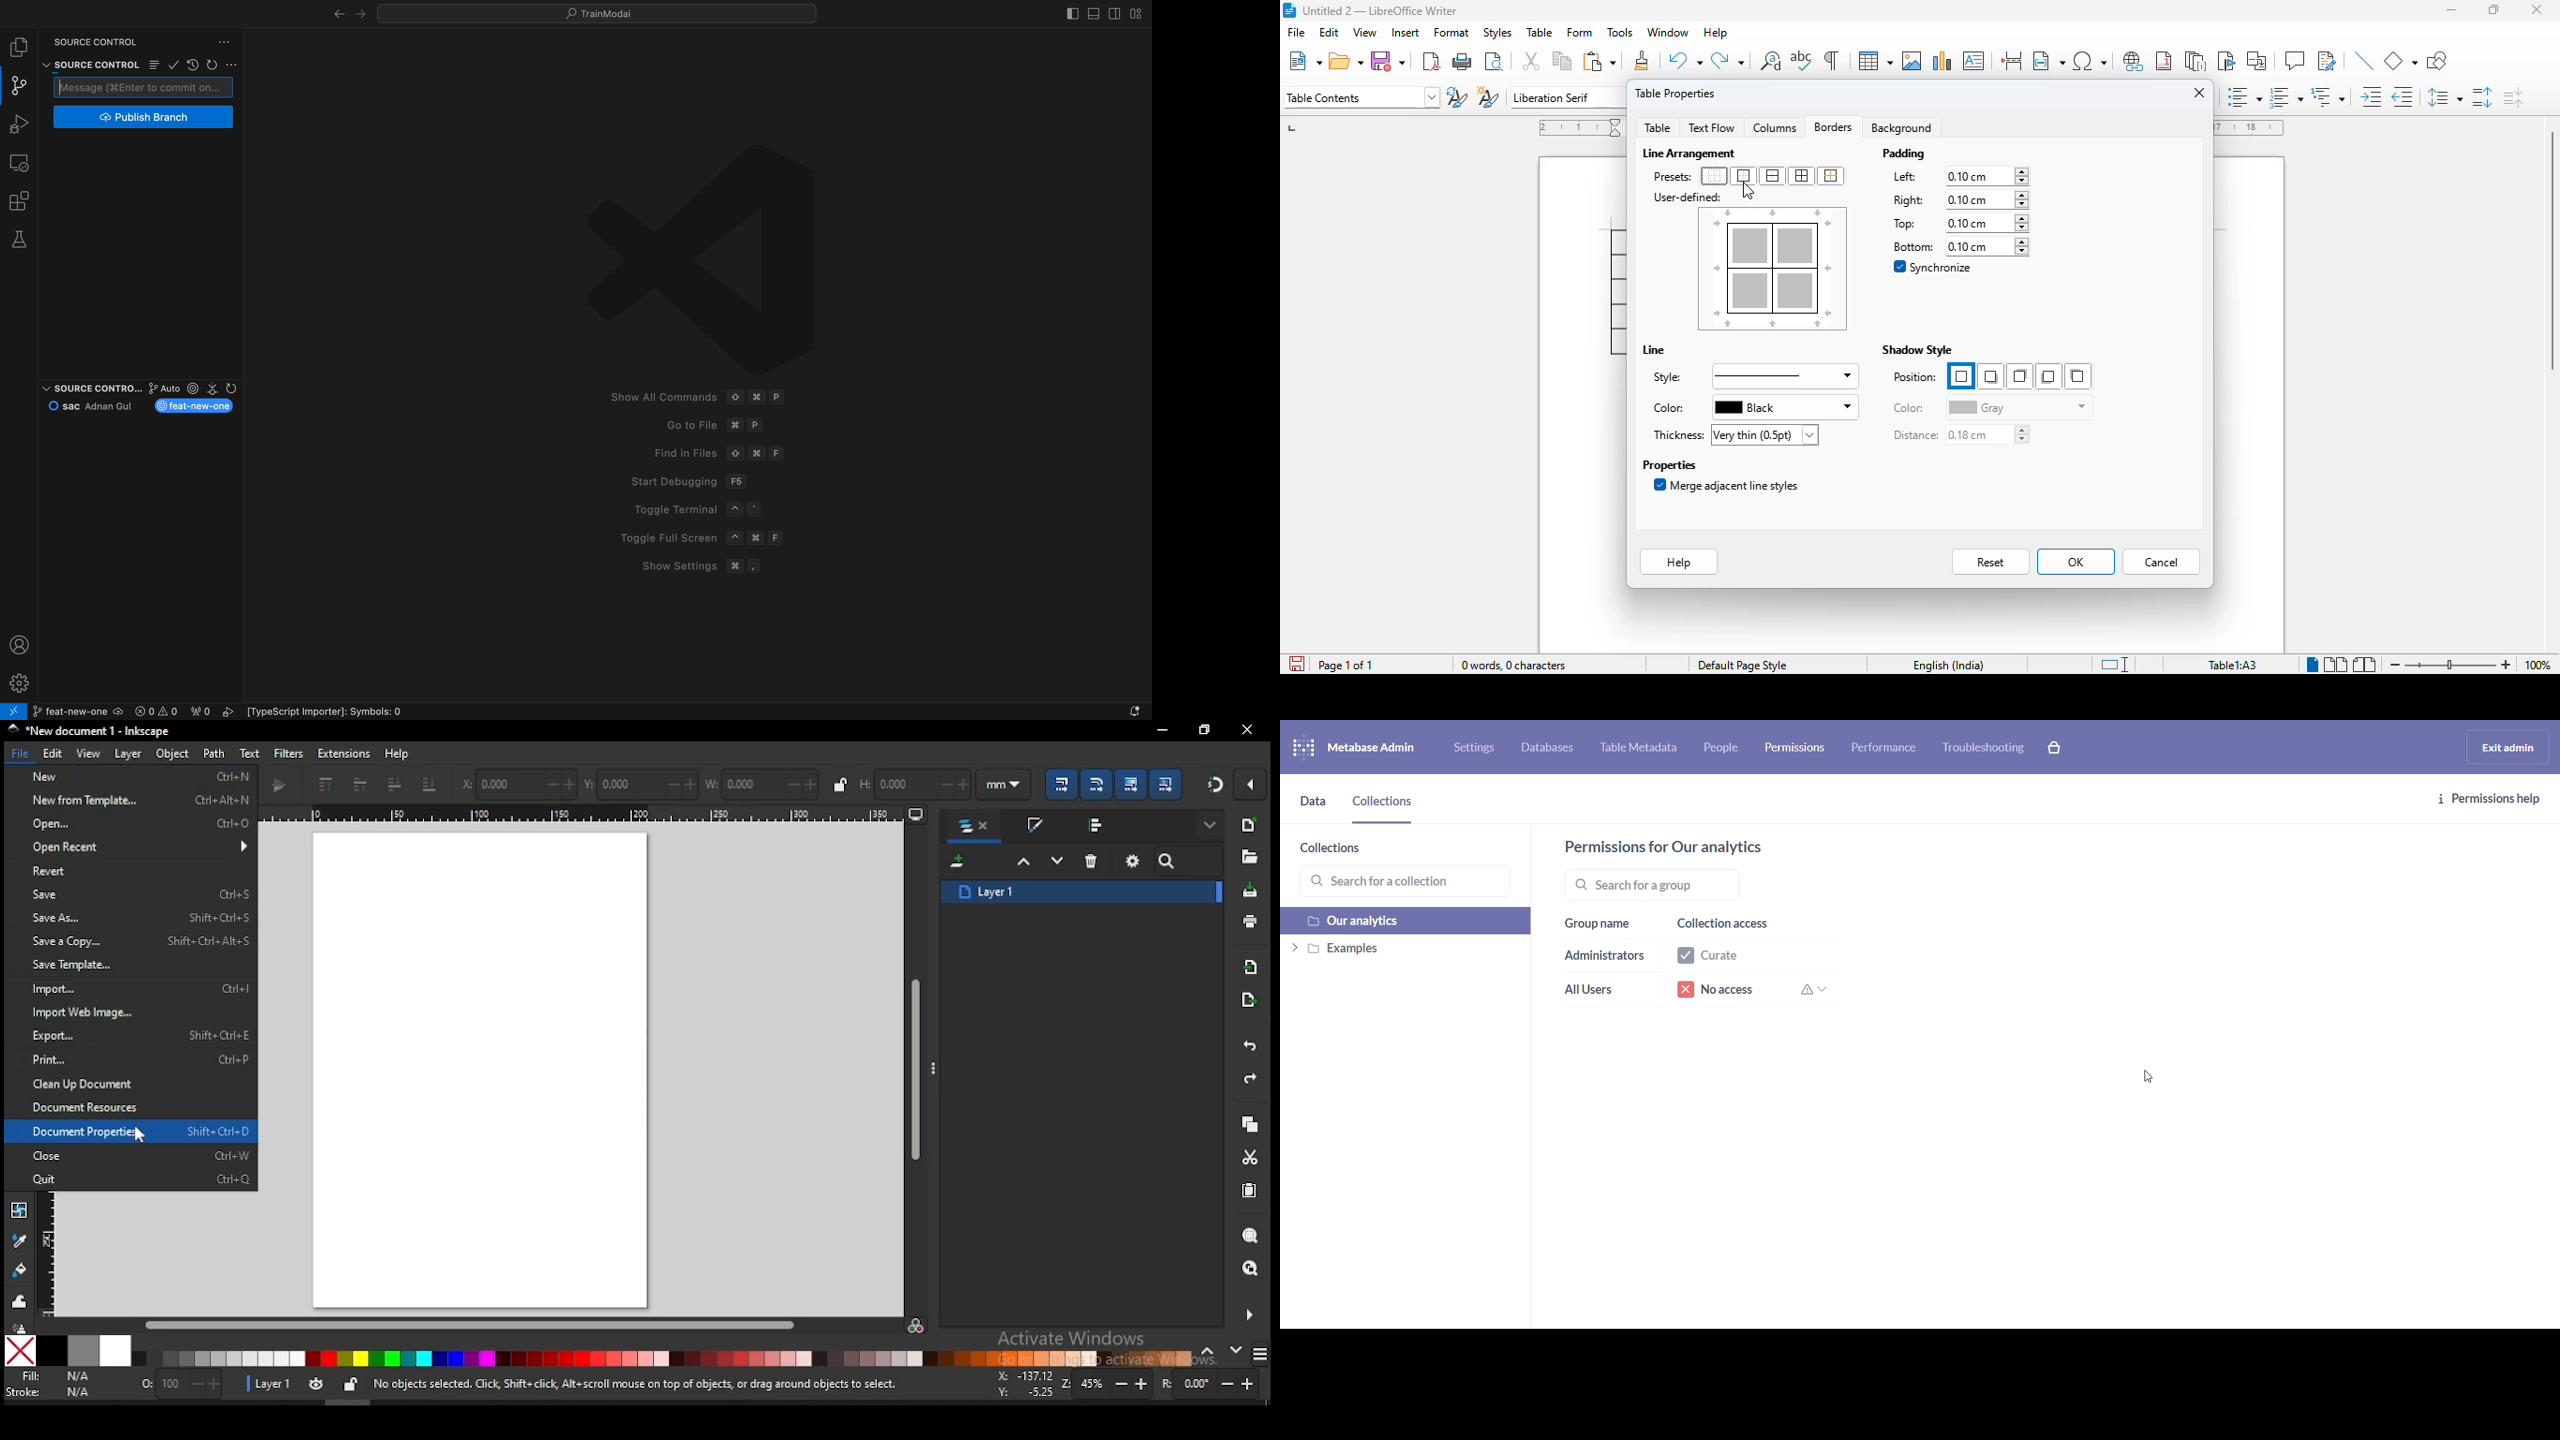  Describe the element at coordinates (2295, 61) in the screenshot. I see `insert comment` at that location.